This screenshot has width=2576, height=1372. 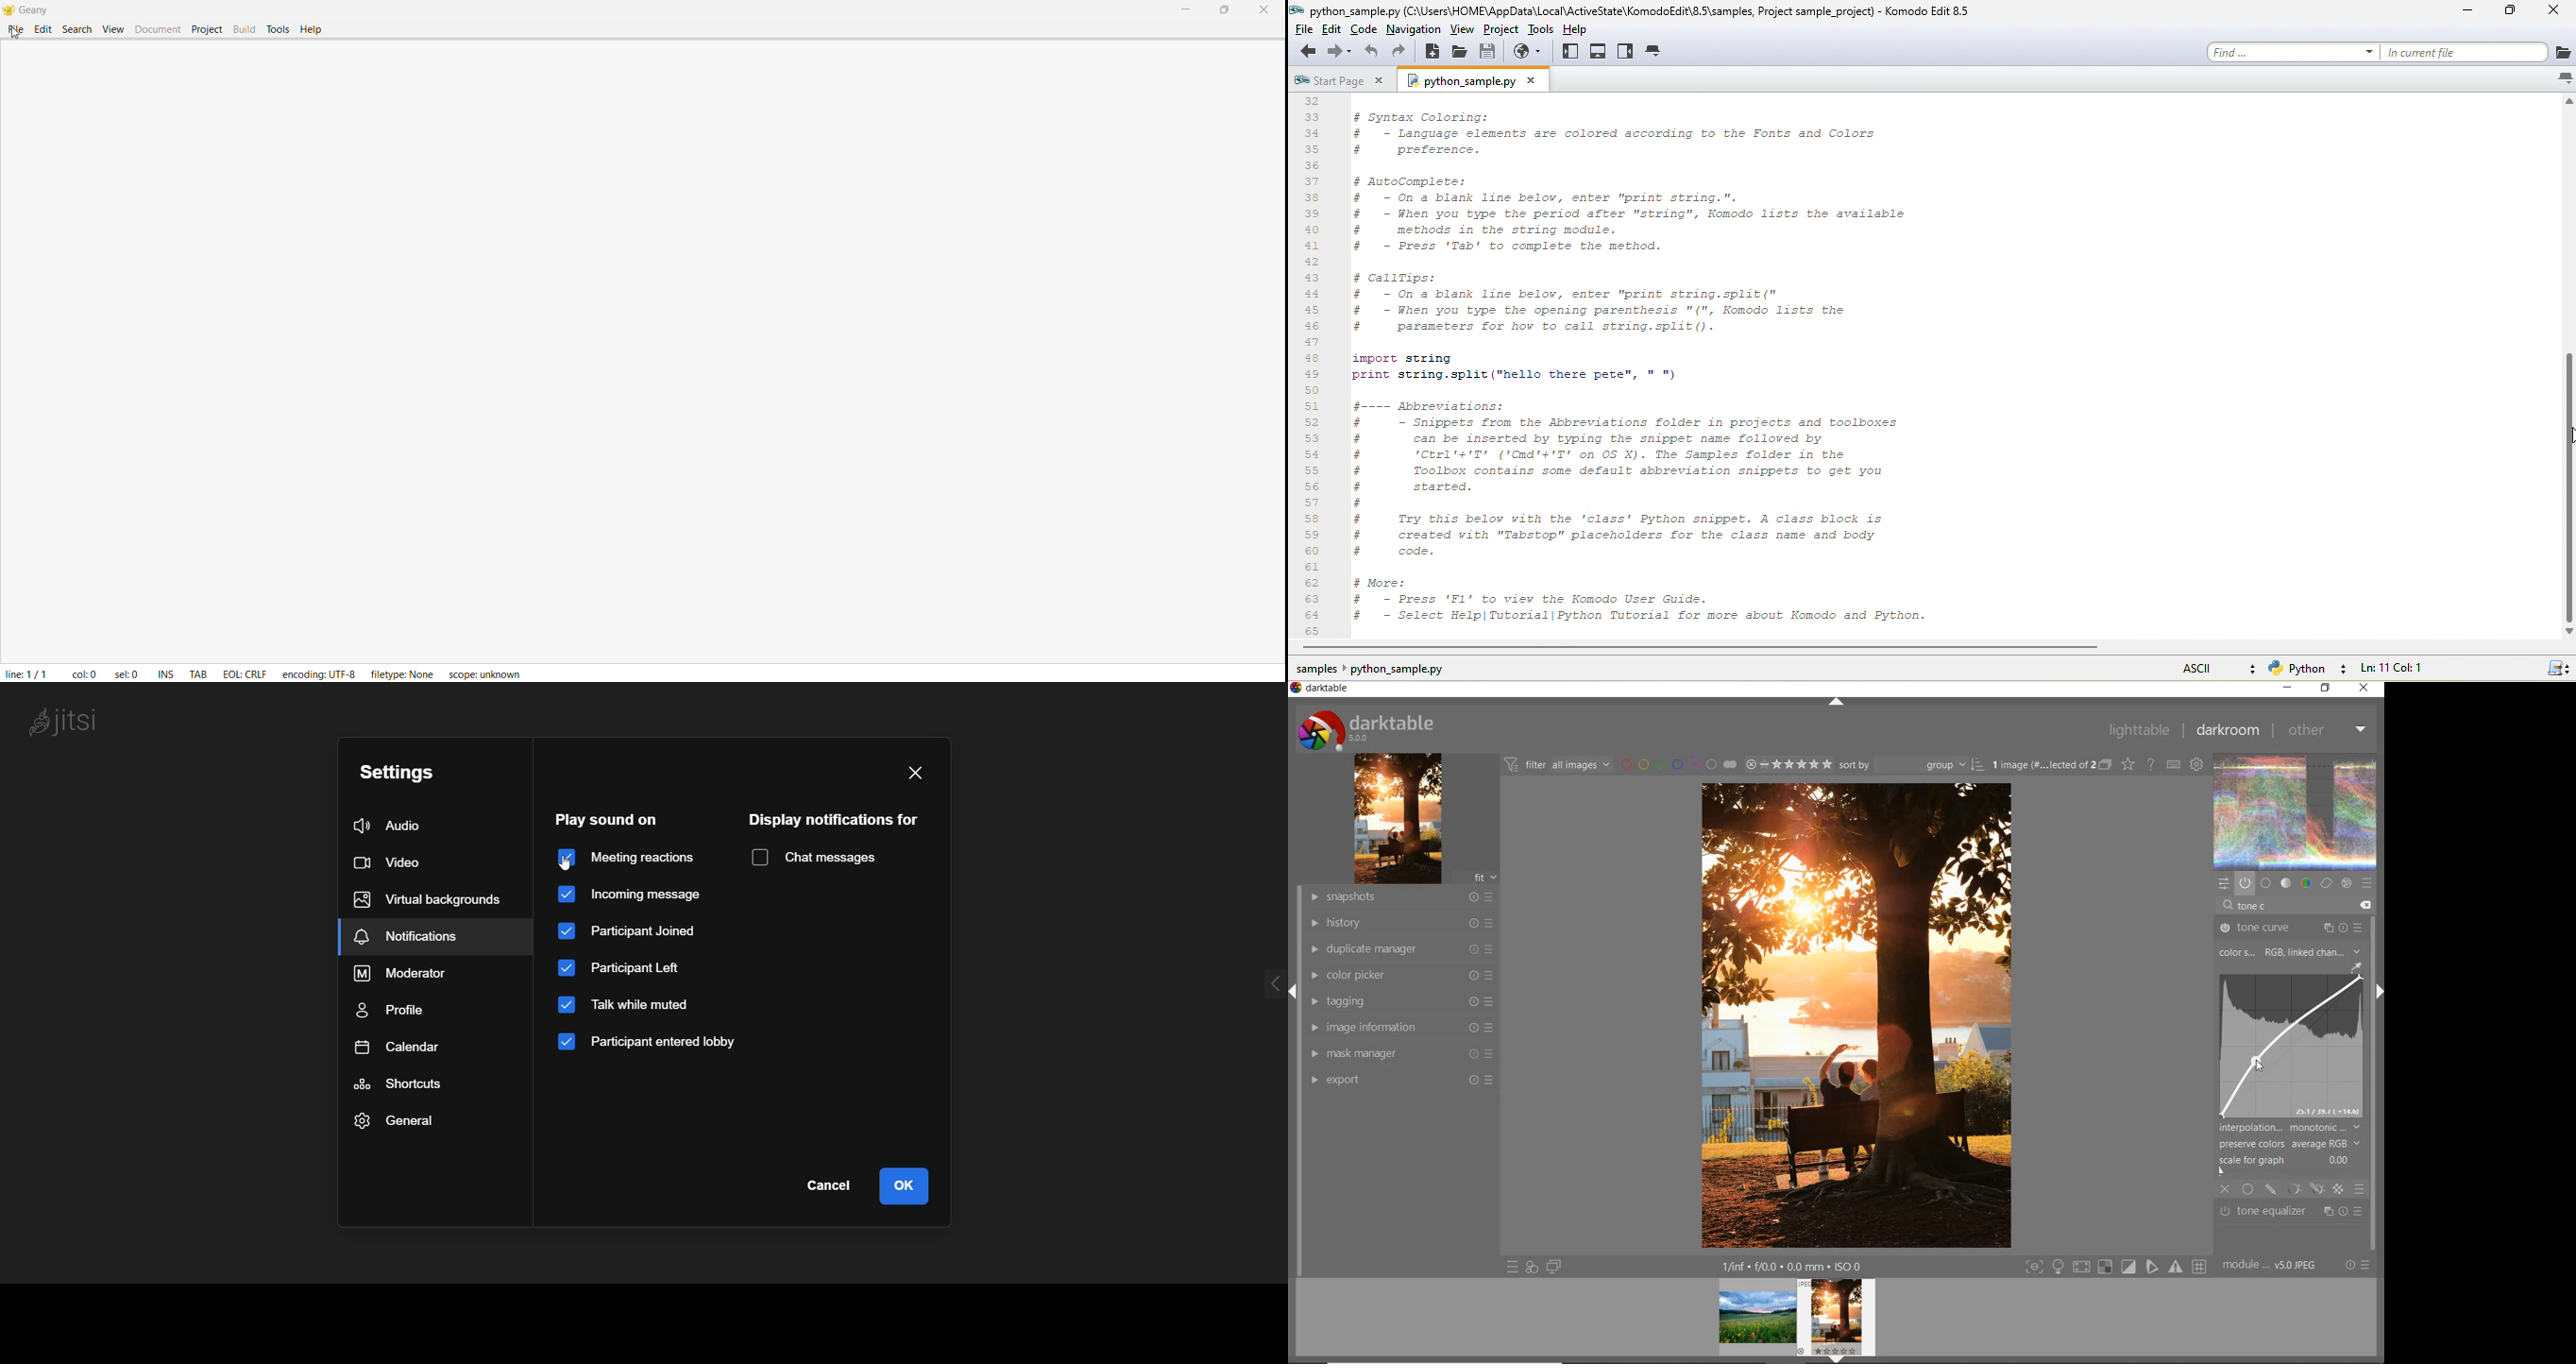 What do you see at coordinates (1396, 949) in the screenshot?
I see `duplicate manager` at bounding box center [1396, 949].